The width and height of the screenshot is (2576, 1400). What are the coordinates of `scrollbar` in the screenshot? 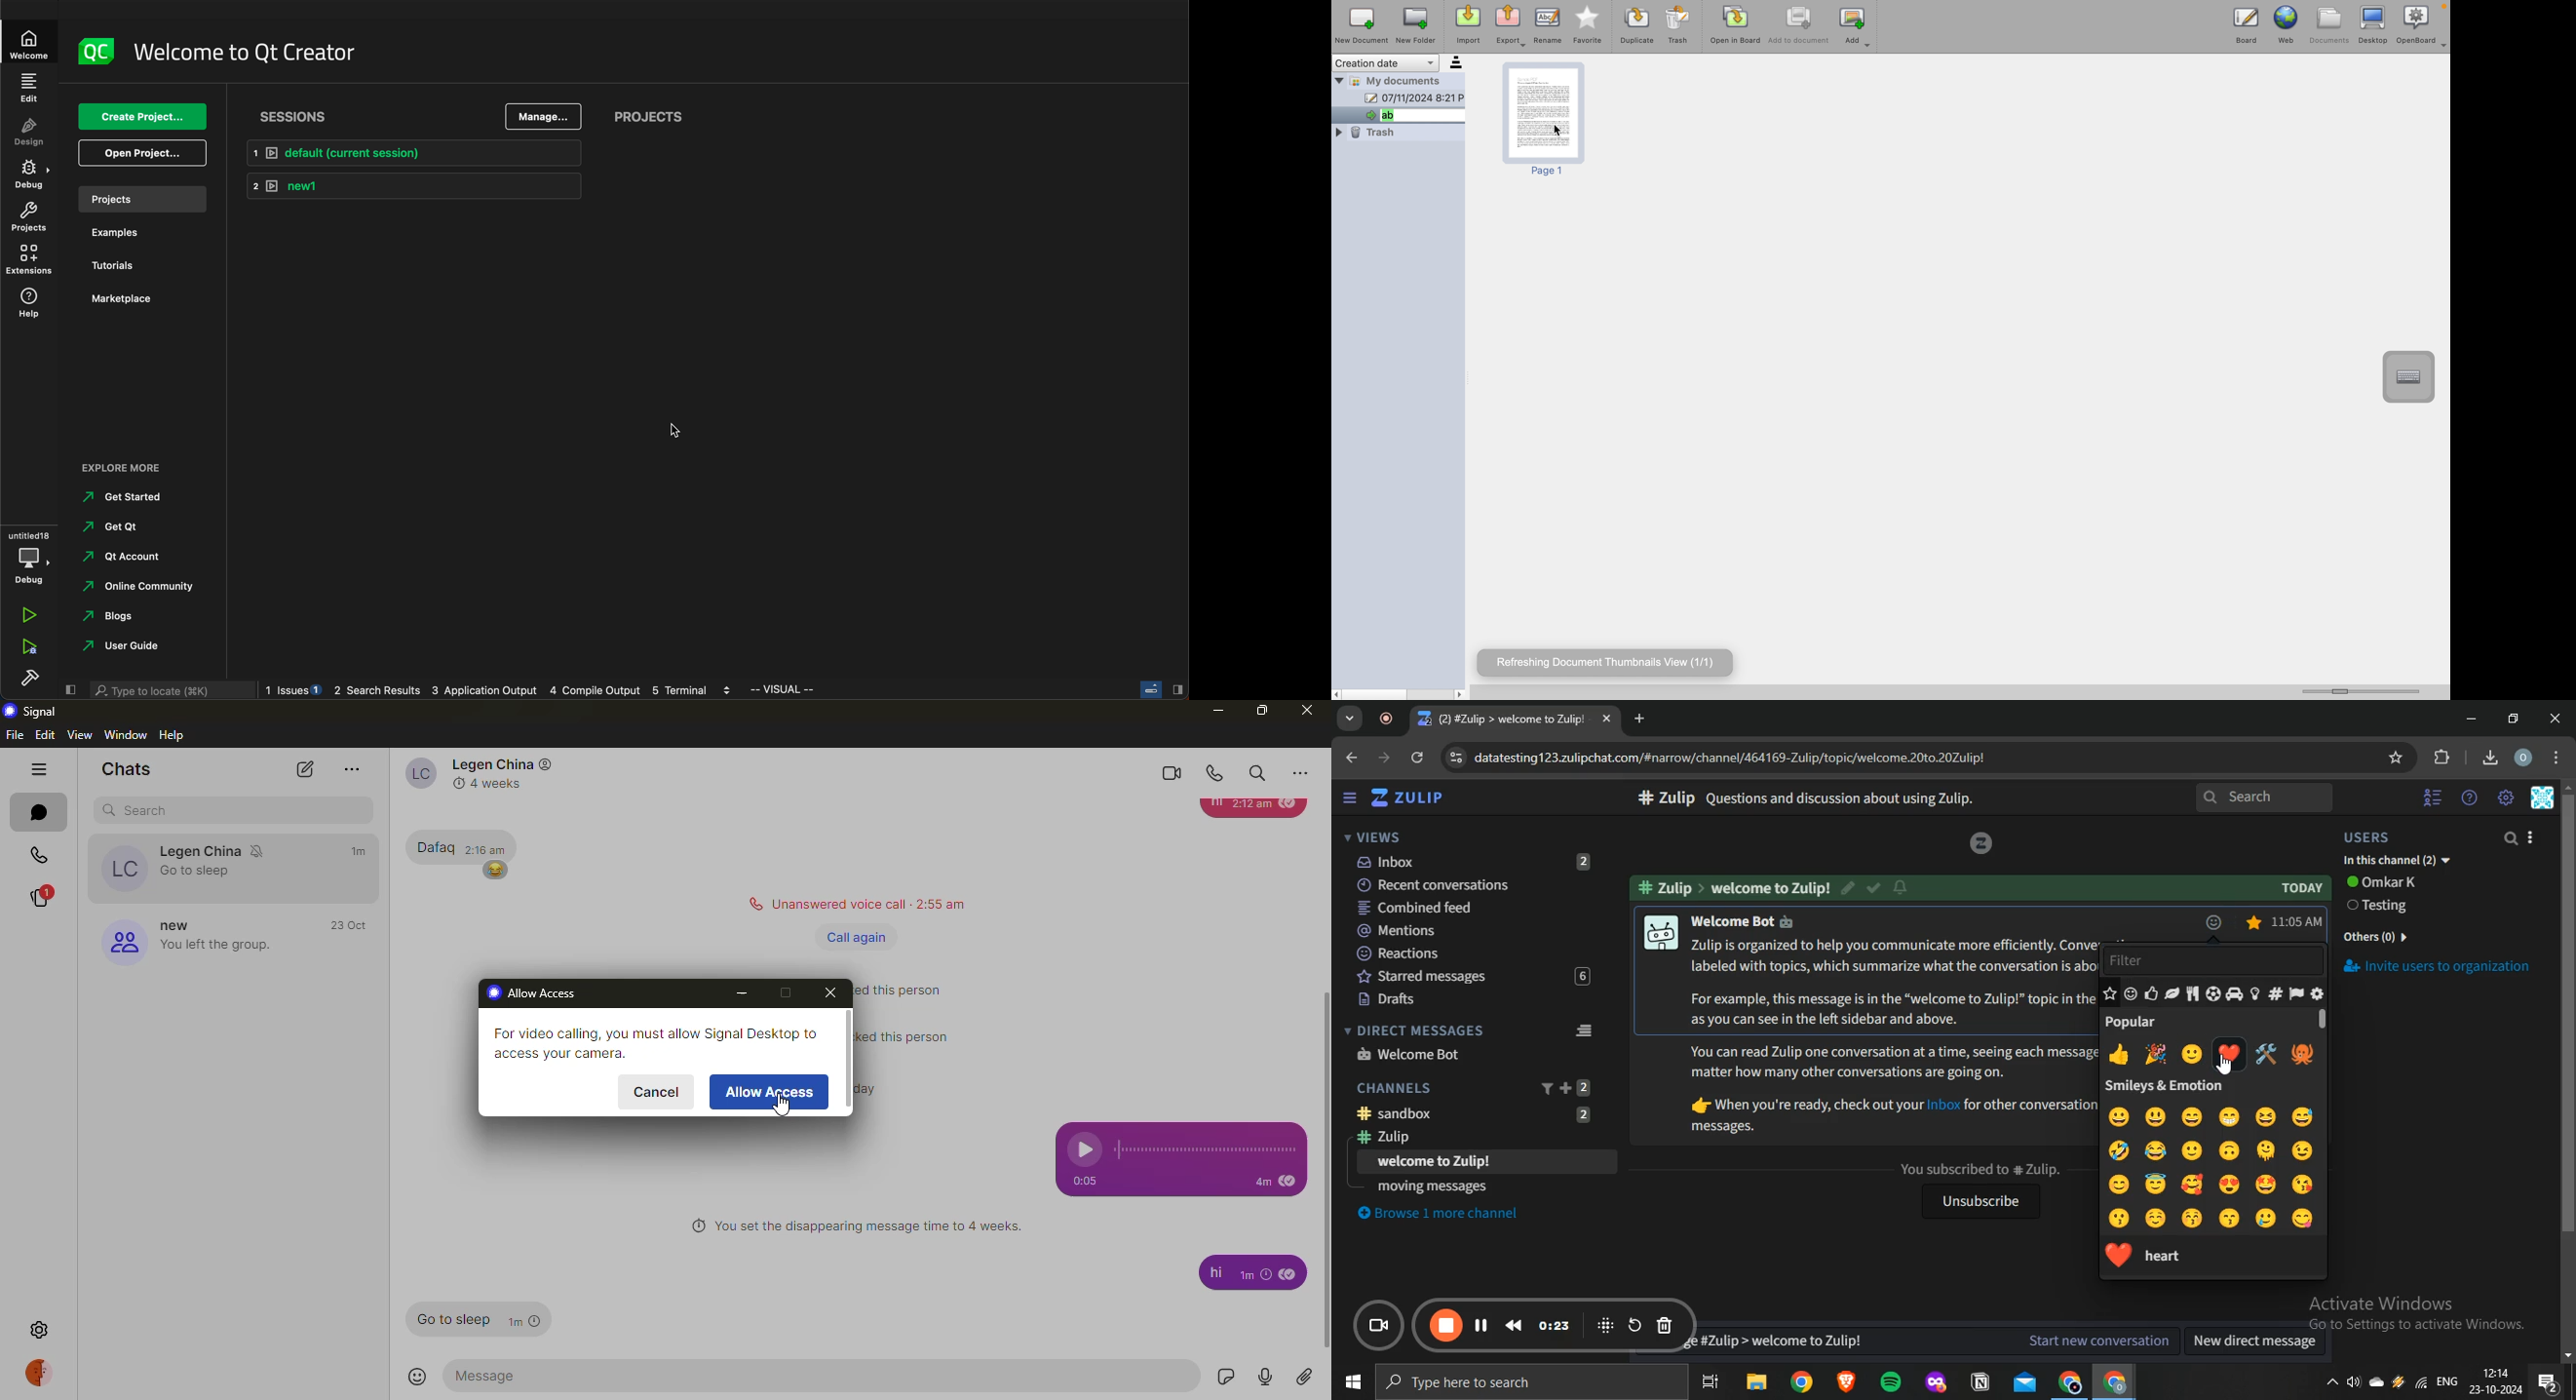 It's located at (2568, 1075).